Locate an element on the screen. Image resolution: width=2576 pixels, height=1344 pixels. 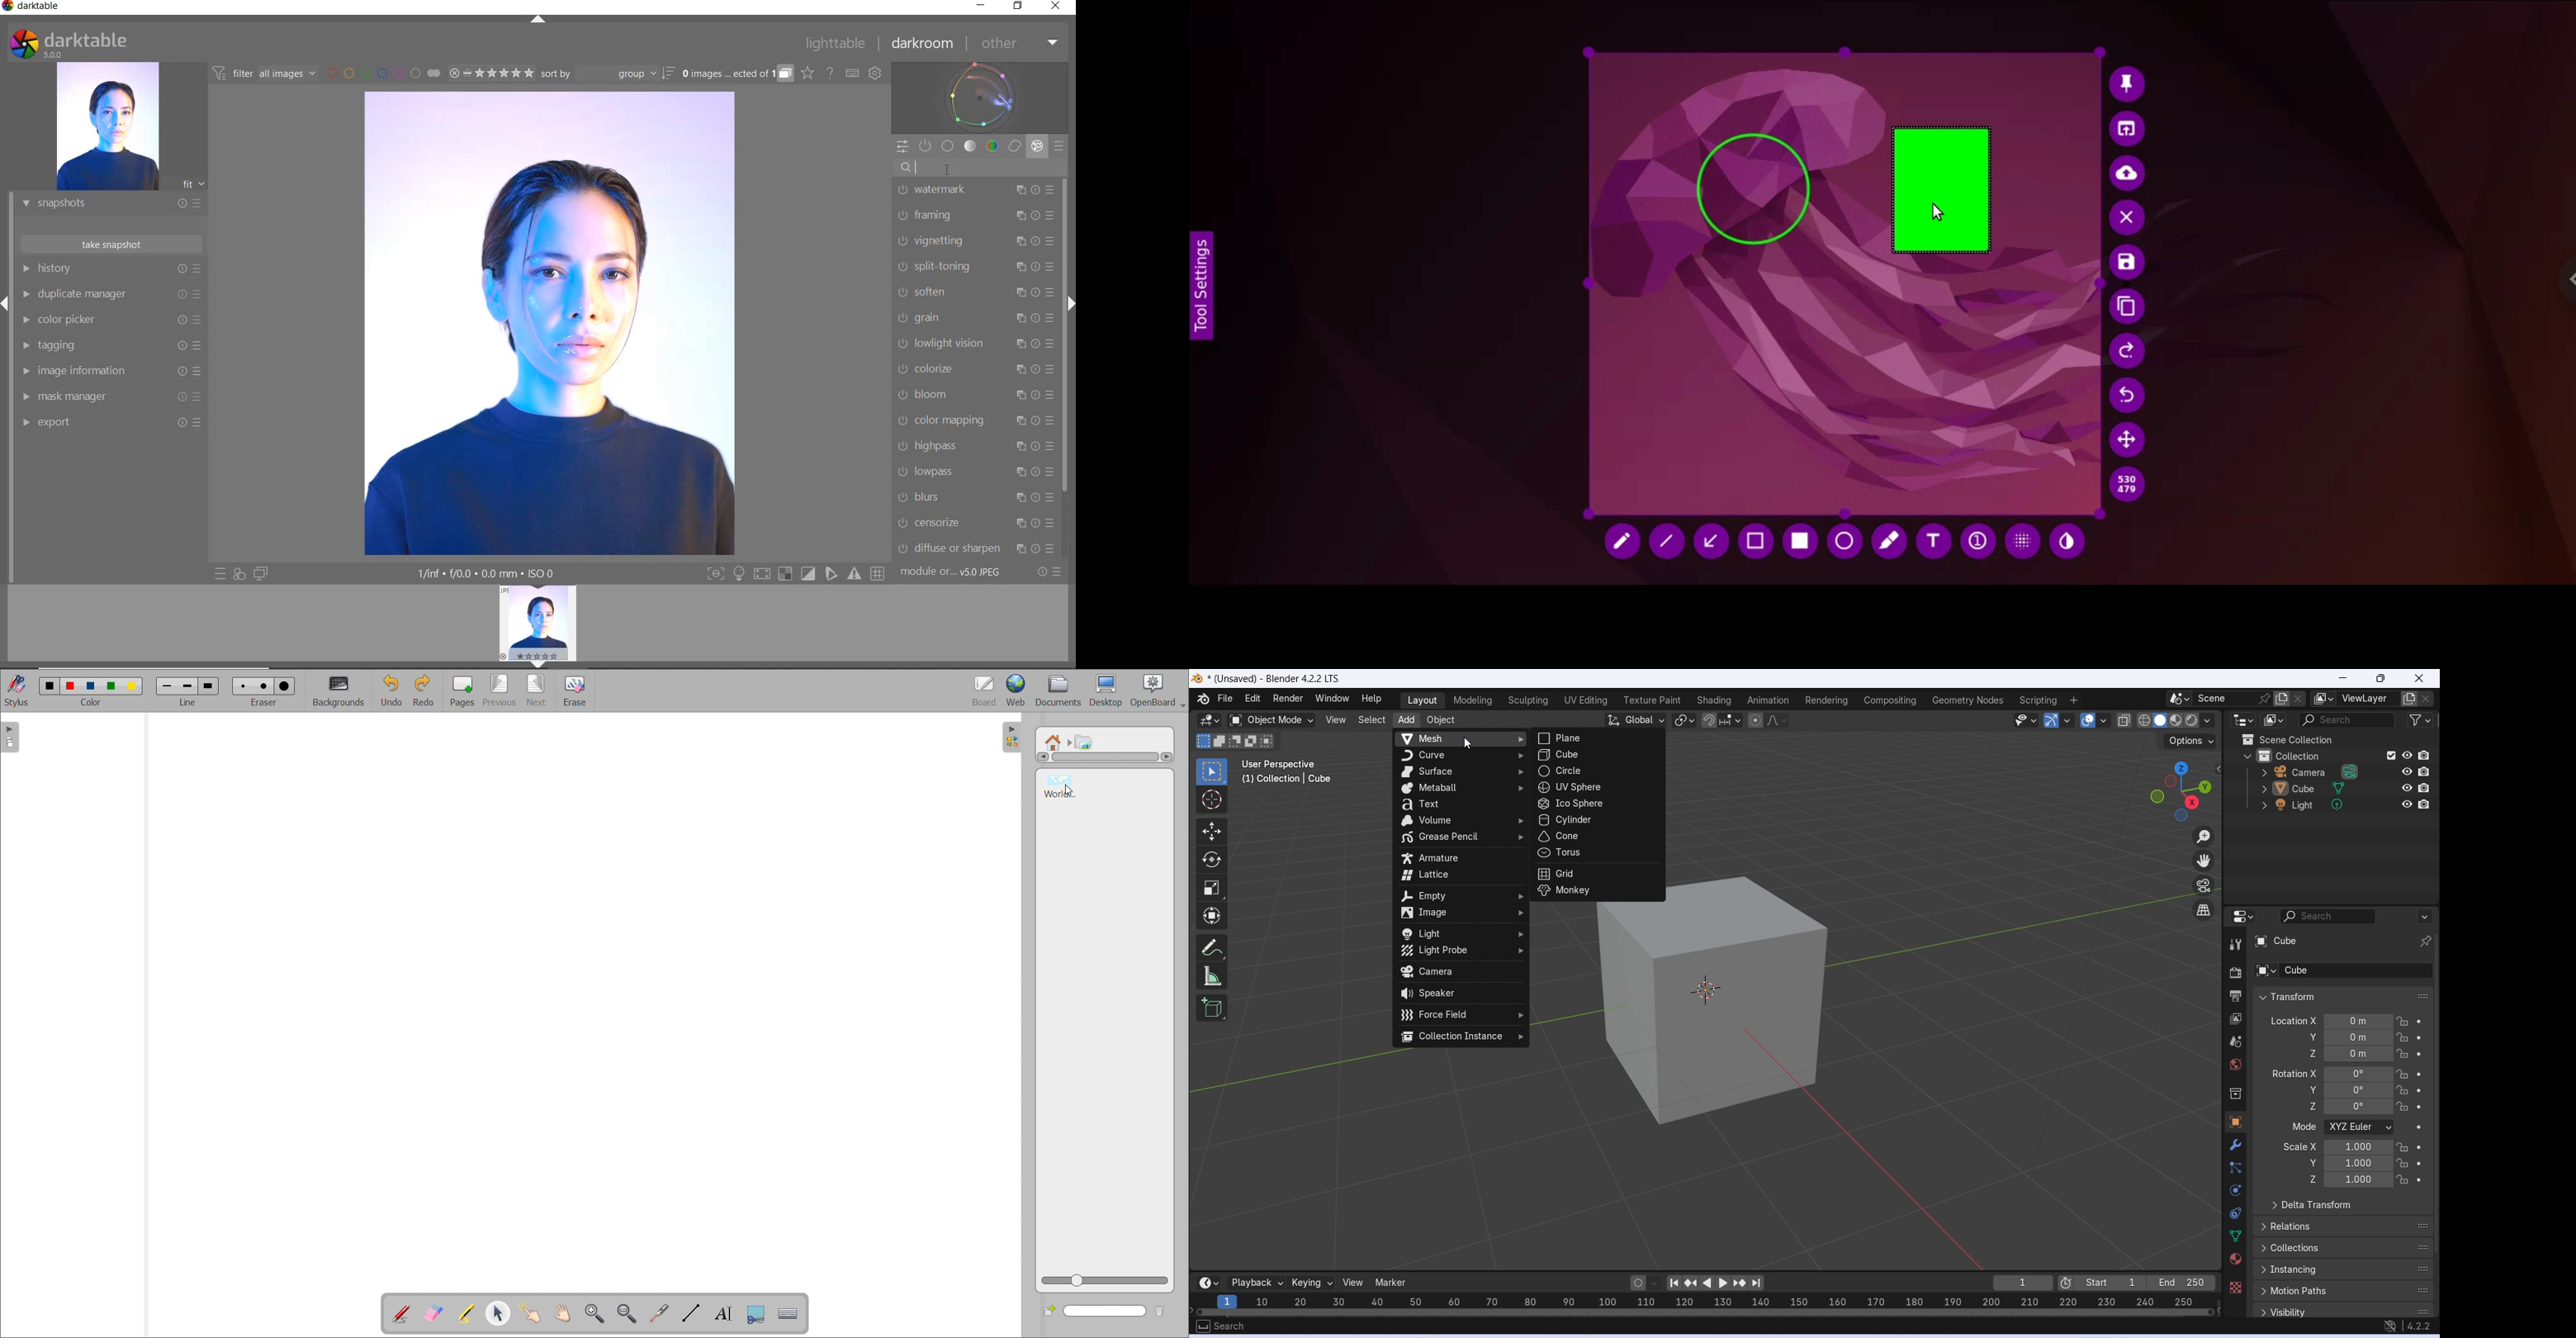
draw lines is located at coordinates (690, 1313).